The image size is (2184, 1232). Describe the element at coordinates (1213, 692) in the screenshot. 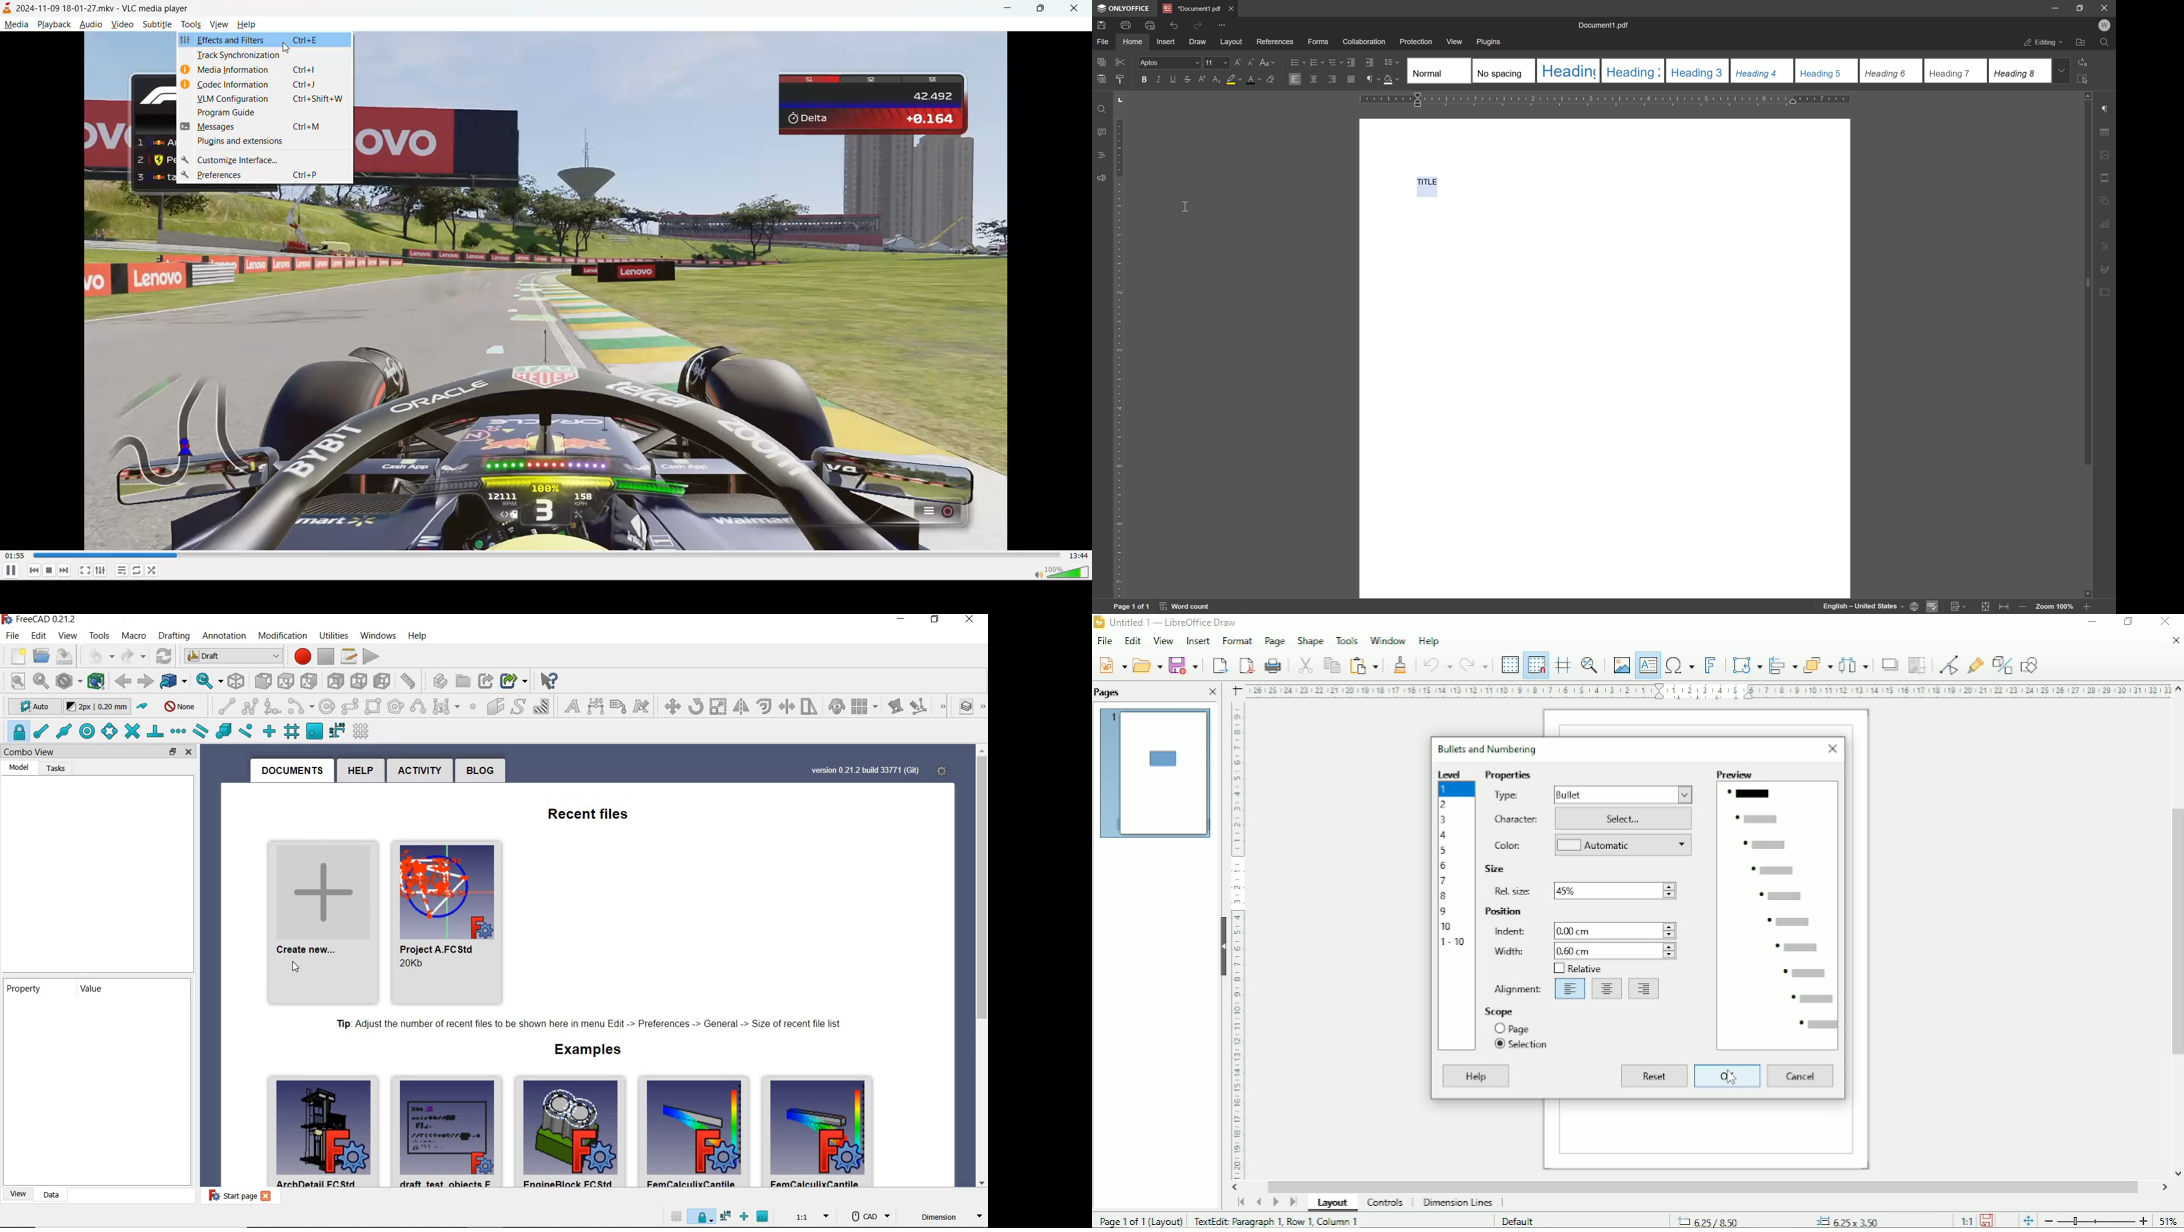

I see `Close` at that location.